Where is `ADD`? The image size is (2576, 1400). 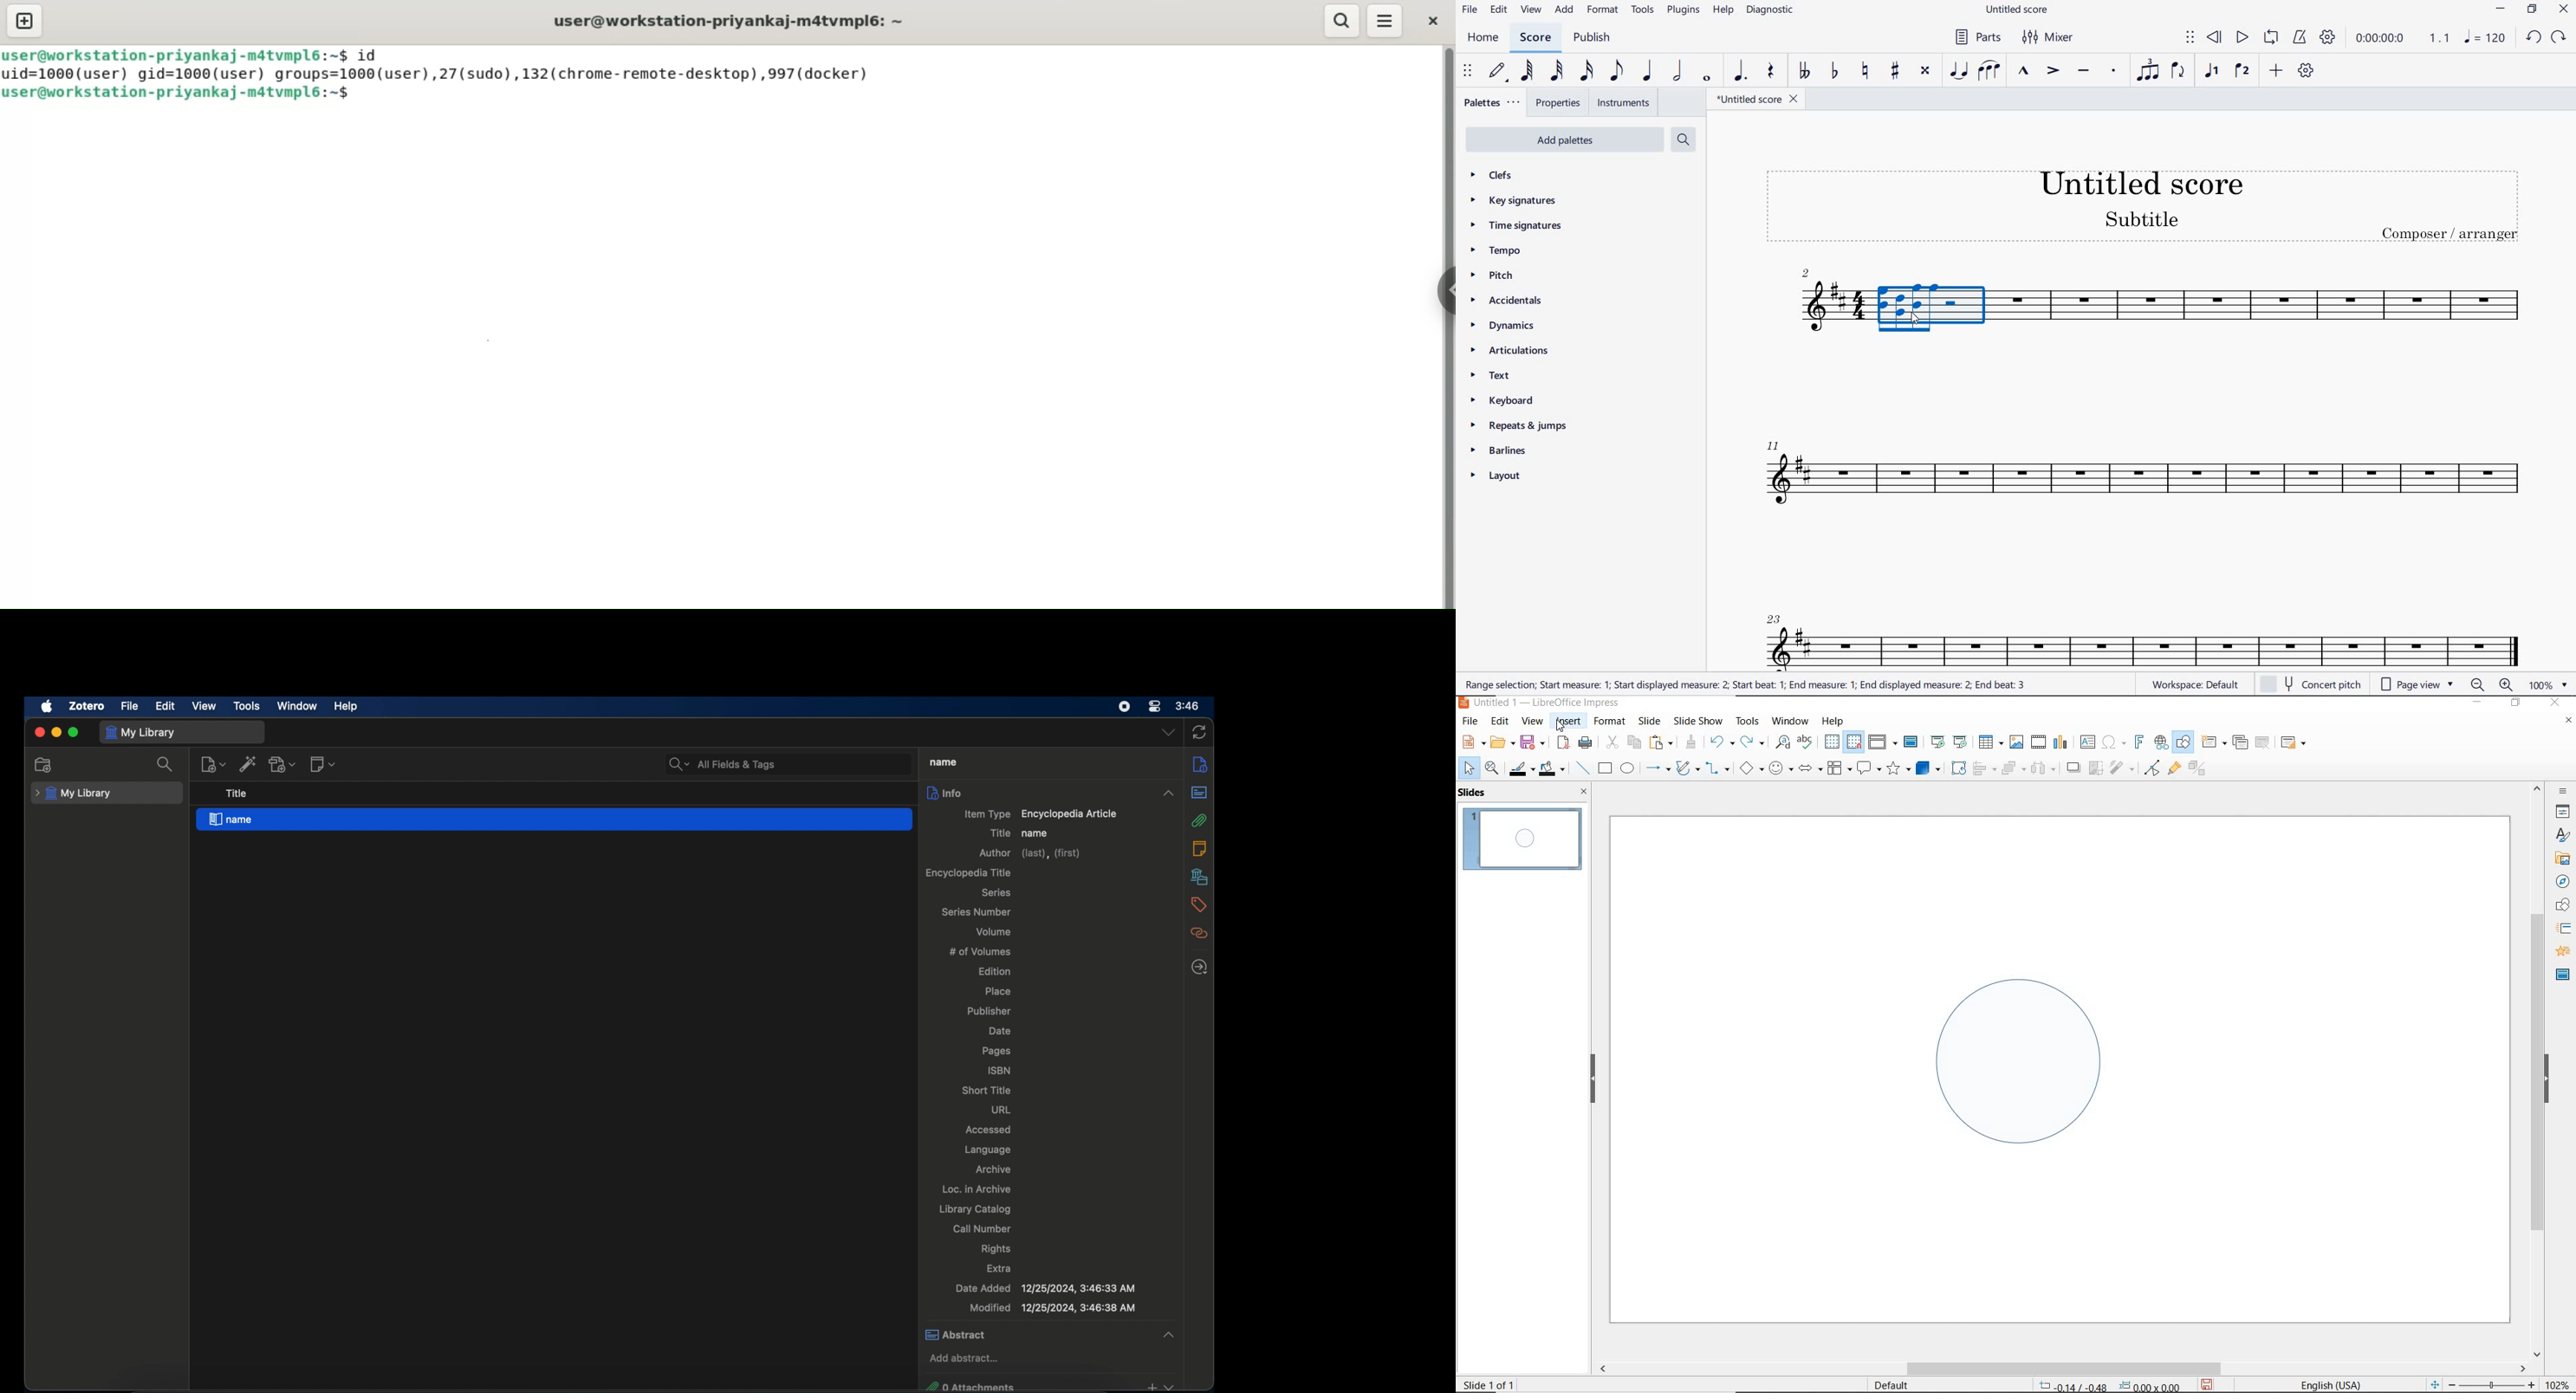
ADD is located at coordinates (1565, 11).